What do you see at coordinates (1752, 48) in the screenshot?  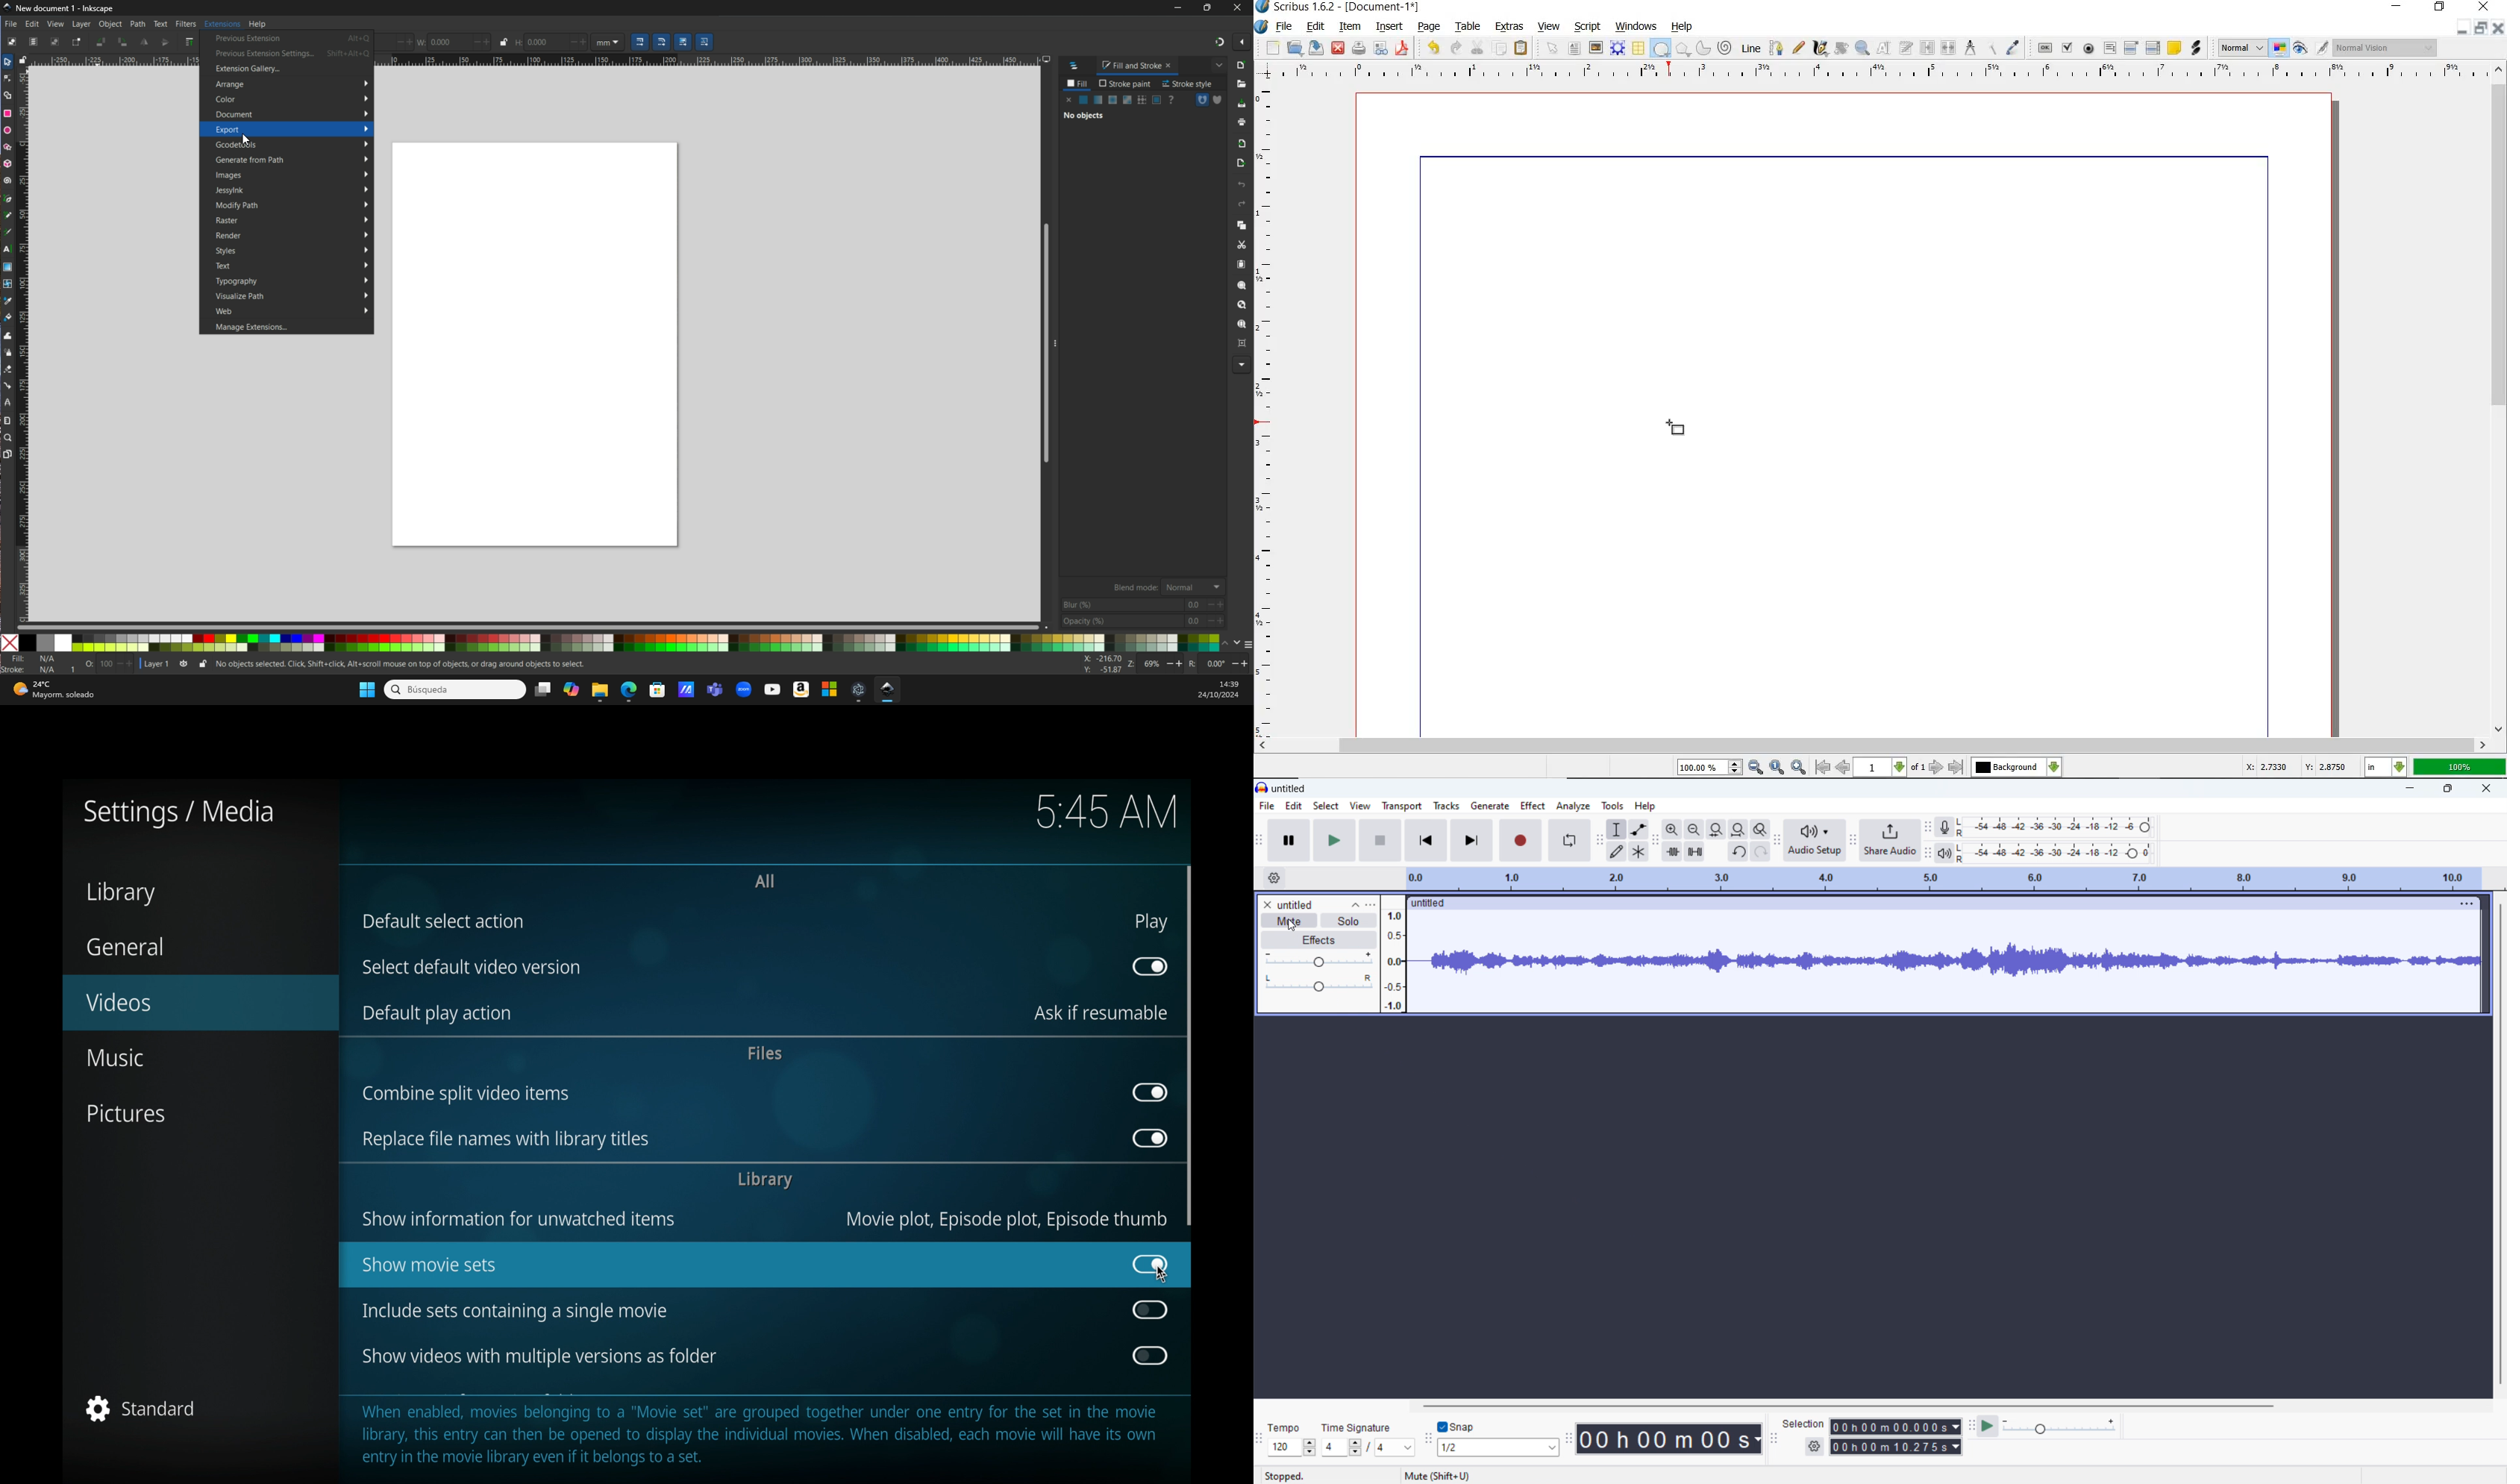 I see `LINE` at bounding box center [1752, 48].